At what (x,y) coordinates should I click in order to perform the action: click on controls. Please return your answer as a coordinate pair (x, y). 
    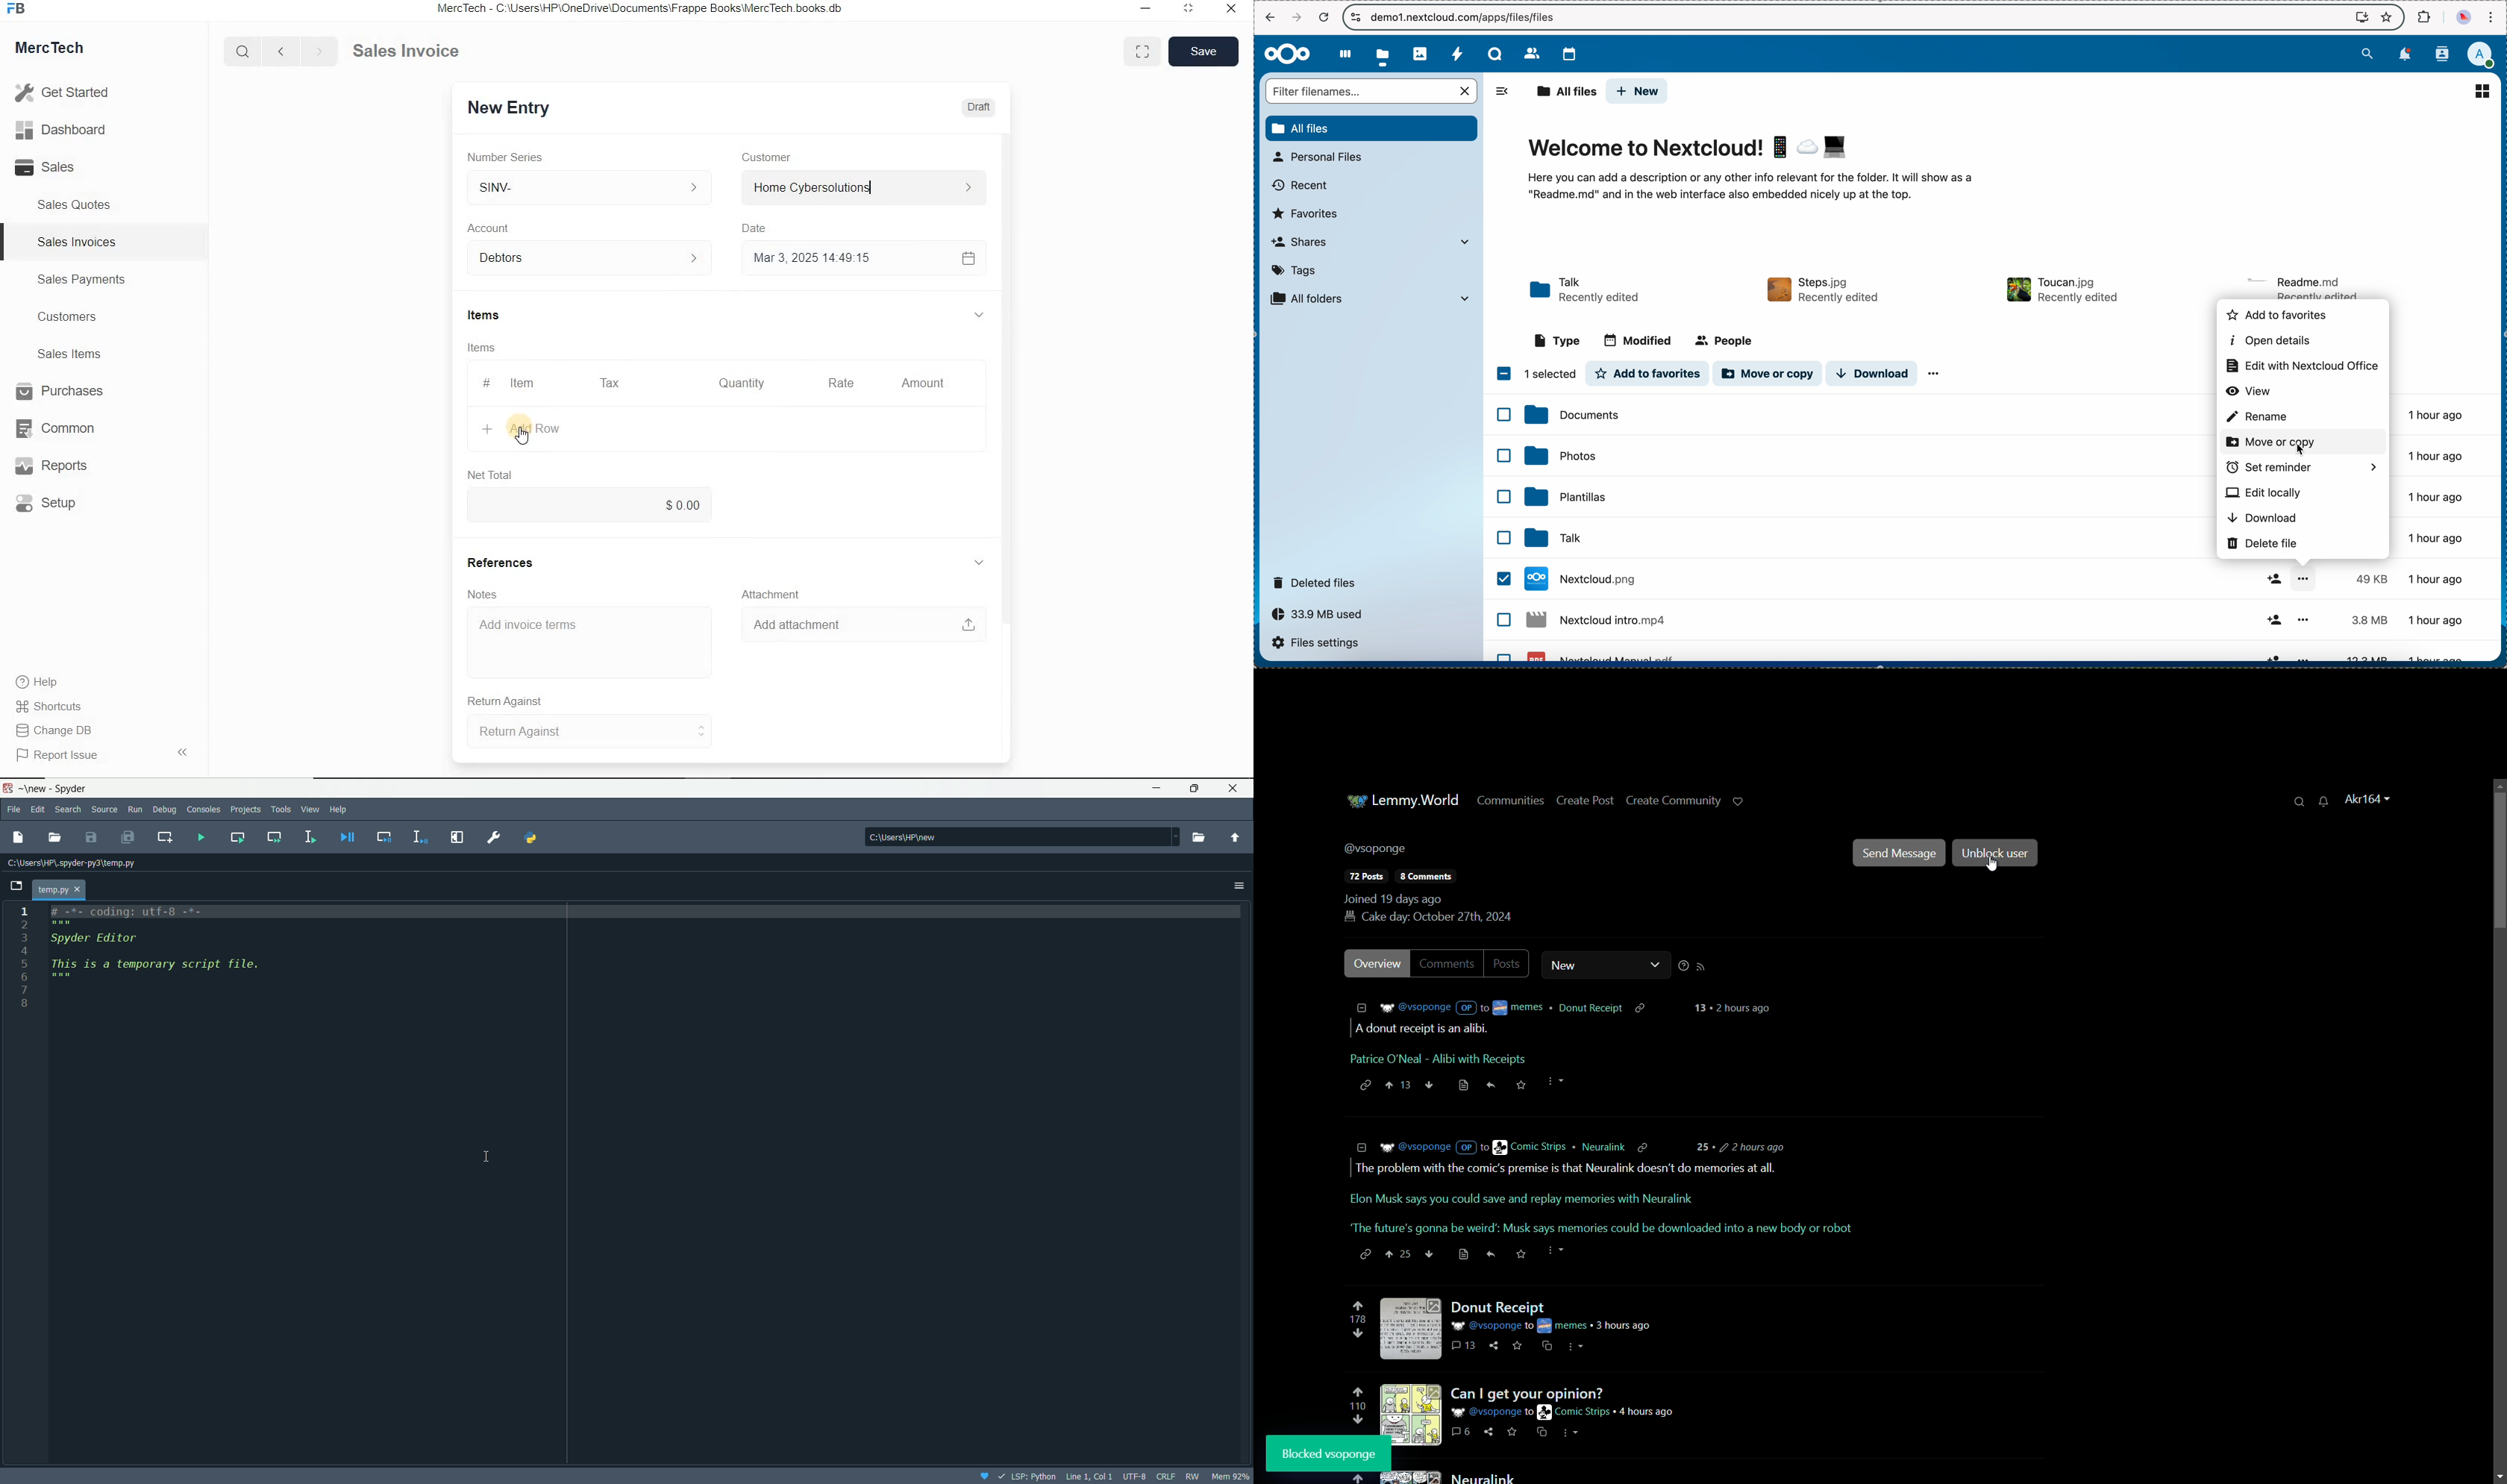
    Looking at the image, I should click on (1356, 18).